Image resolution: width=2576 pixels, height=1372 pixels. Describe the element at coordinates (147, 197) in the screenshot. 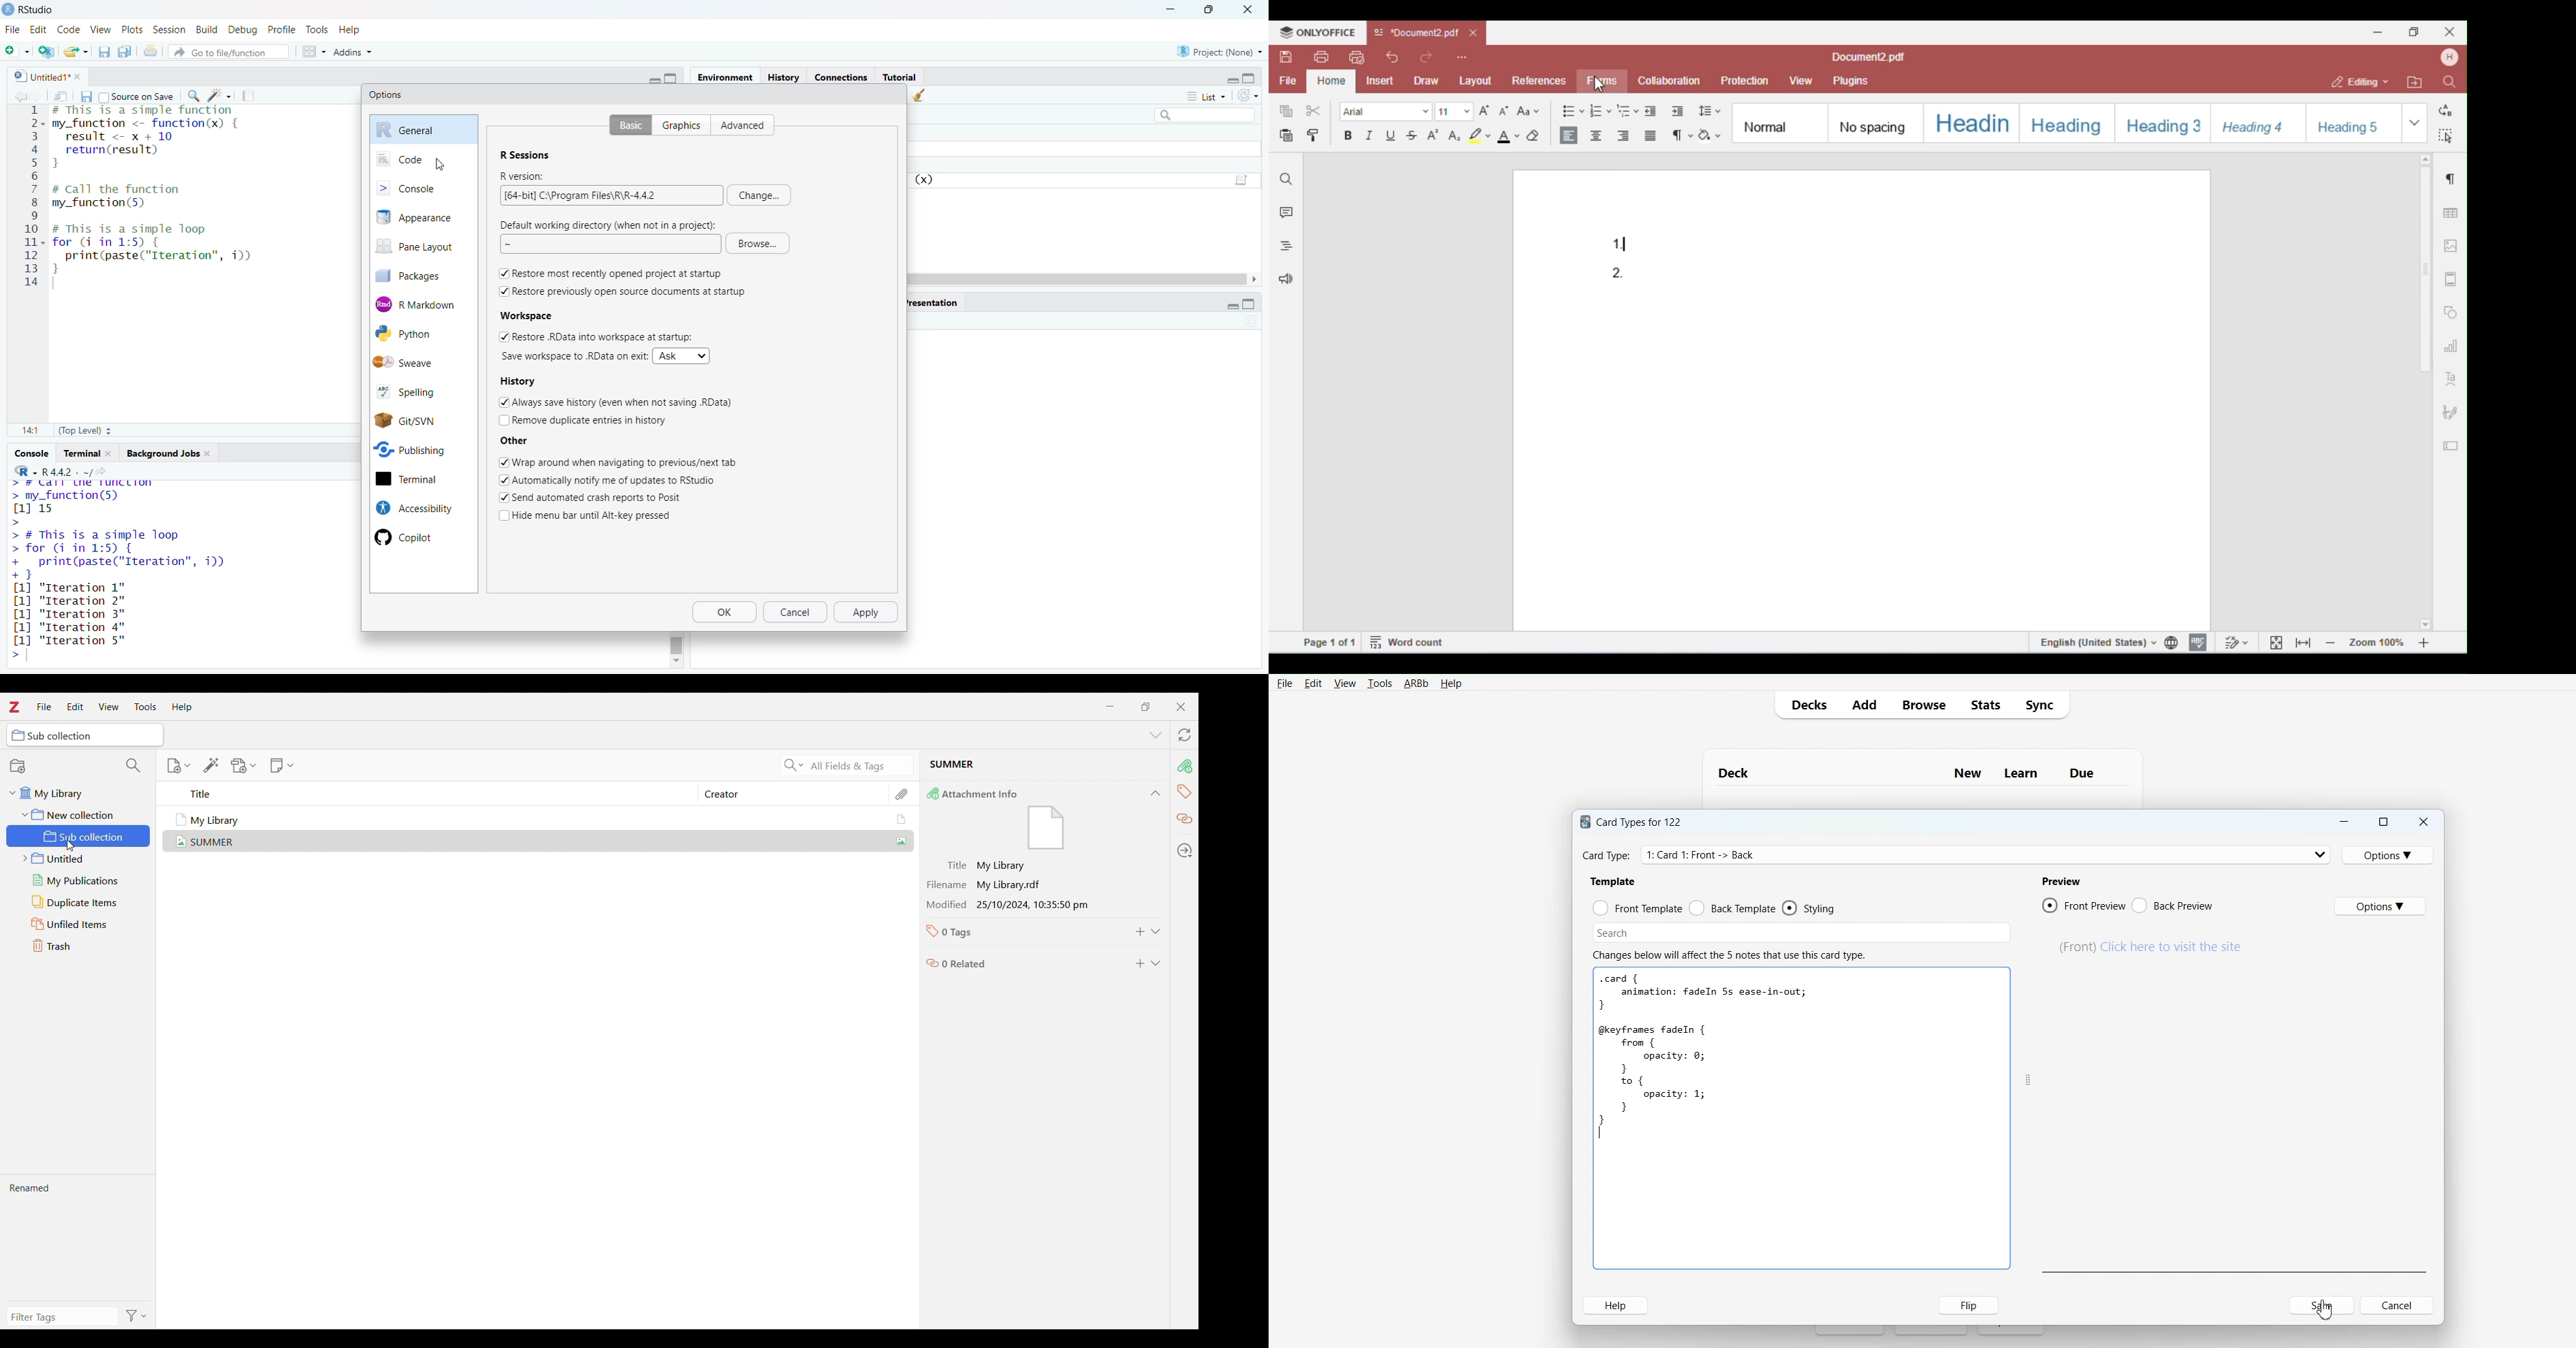

I see `code to call the function` at that location.